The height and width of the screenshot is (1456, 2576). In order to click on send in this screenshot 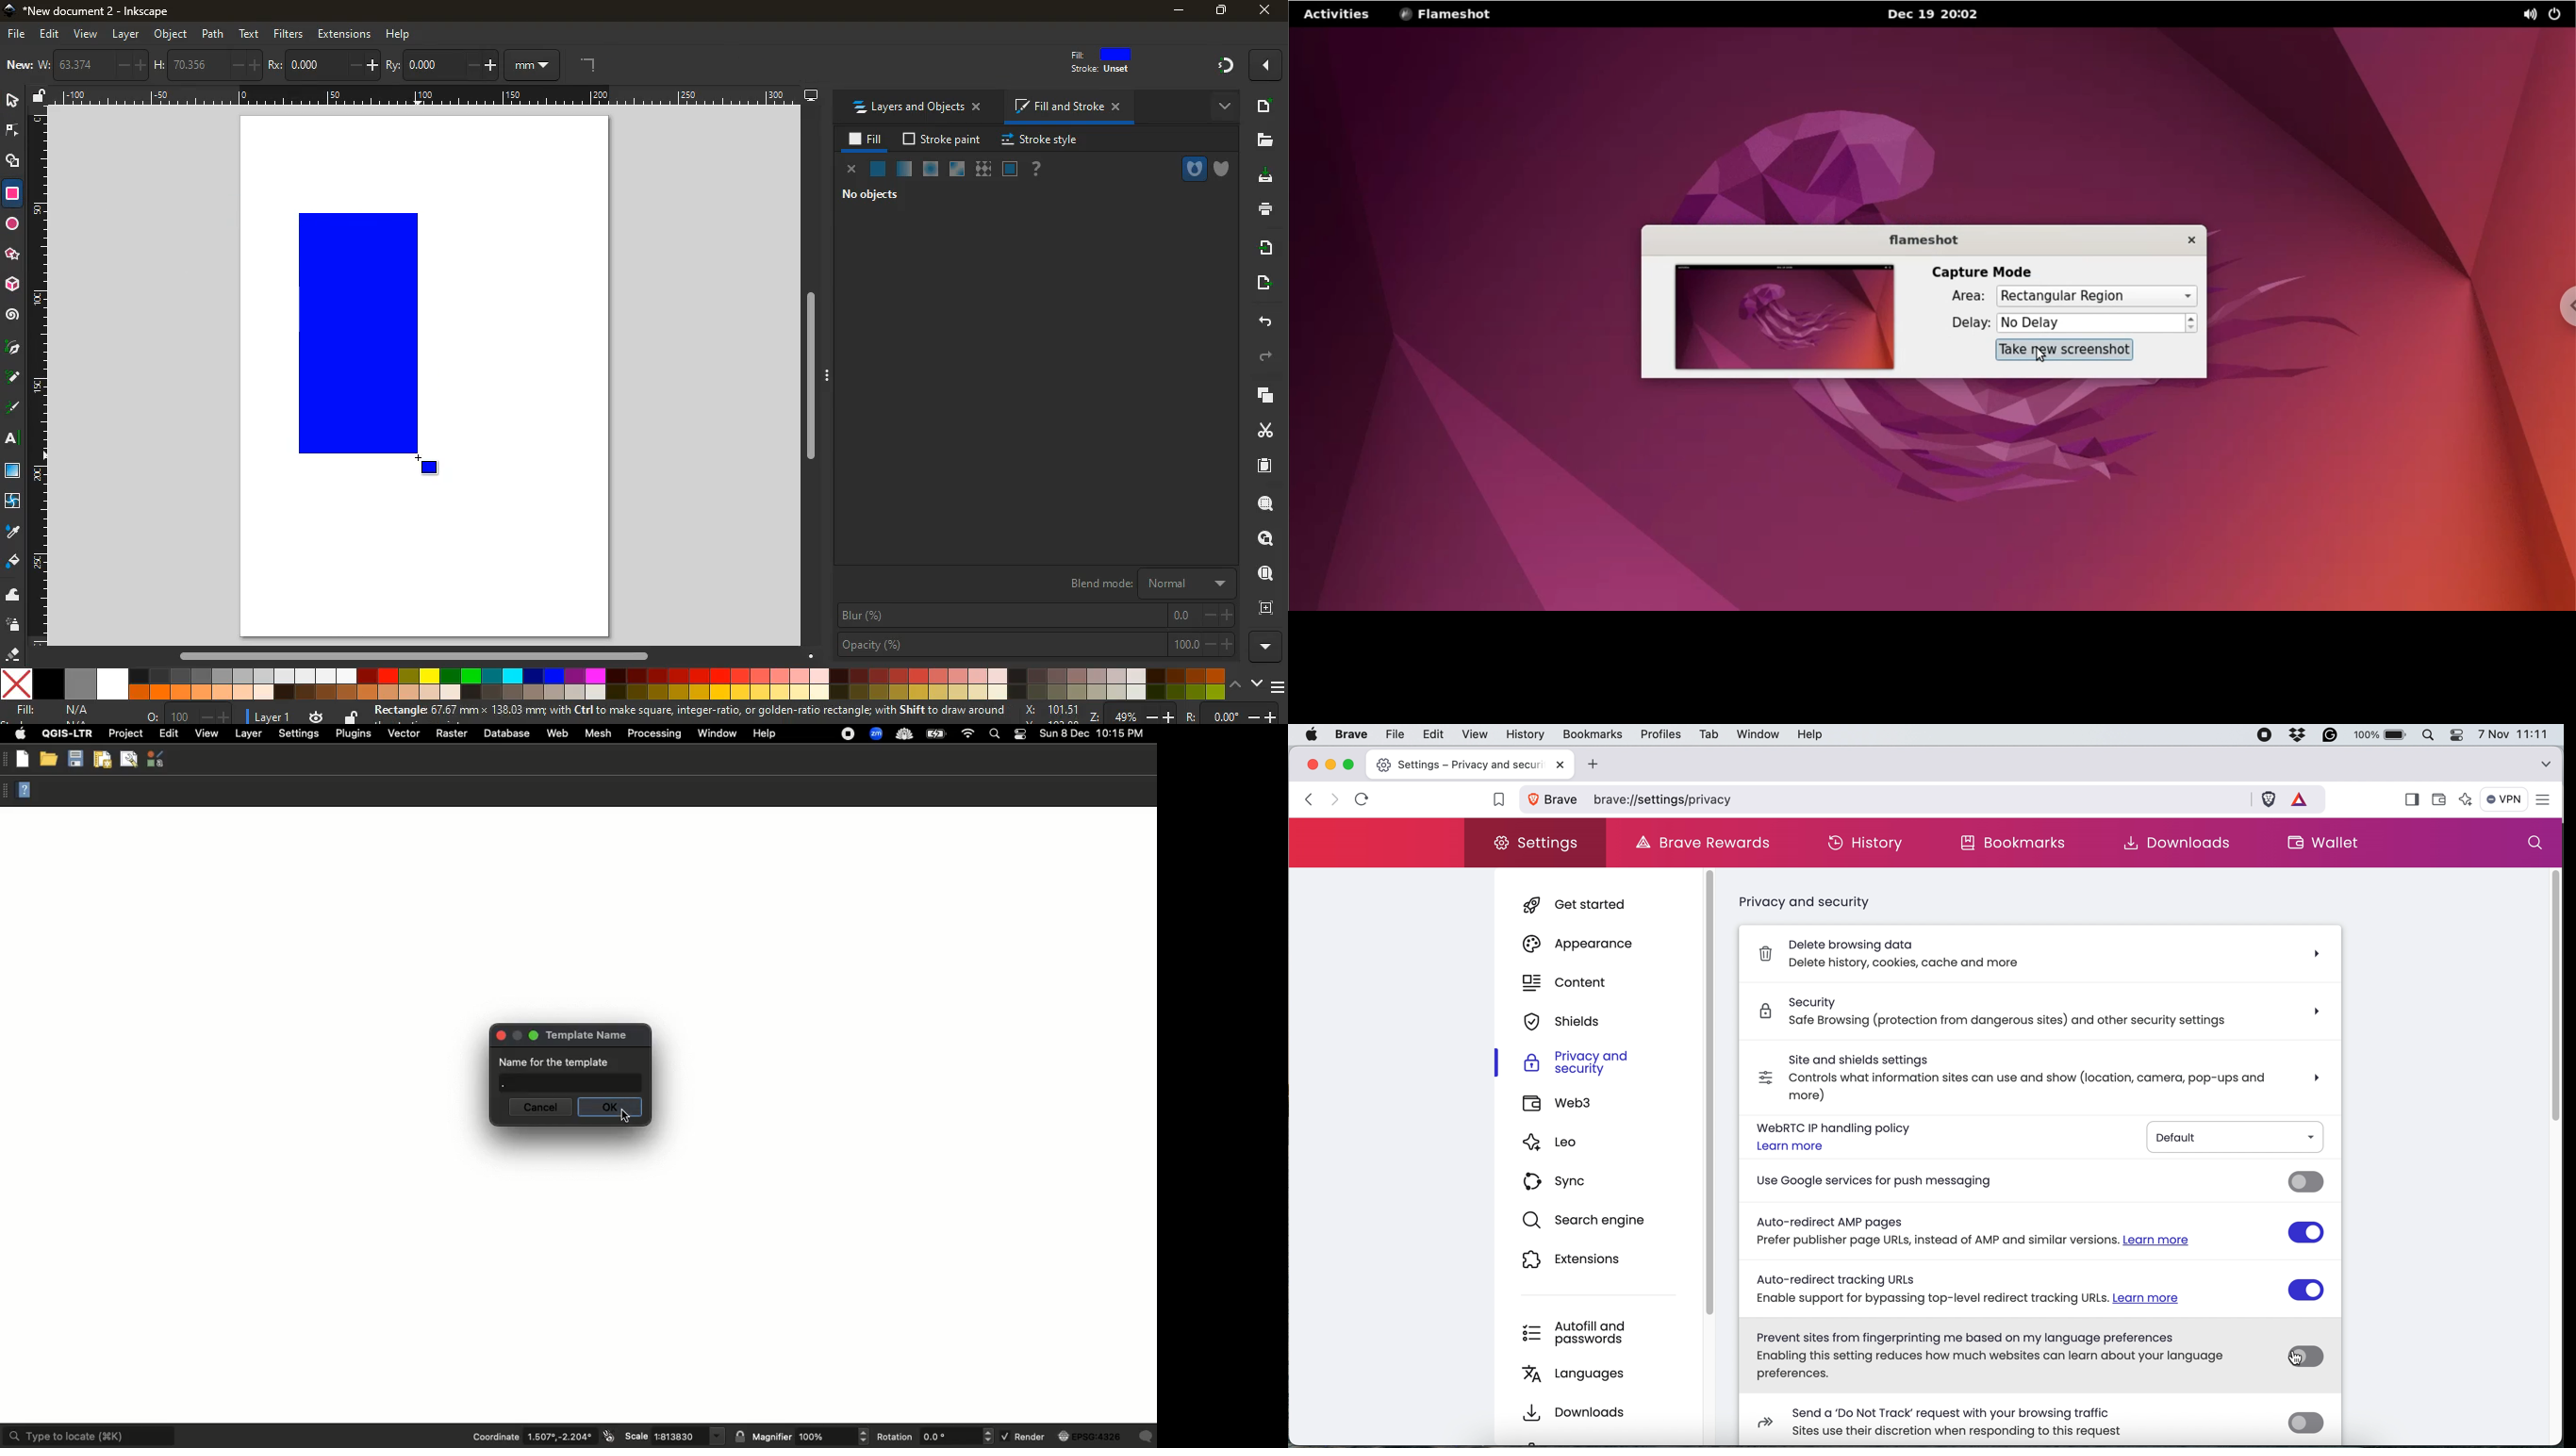, I will do `click(1260, 284)`.